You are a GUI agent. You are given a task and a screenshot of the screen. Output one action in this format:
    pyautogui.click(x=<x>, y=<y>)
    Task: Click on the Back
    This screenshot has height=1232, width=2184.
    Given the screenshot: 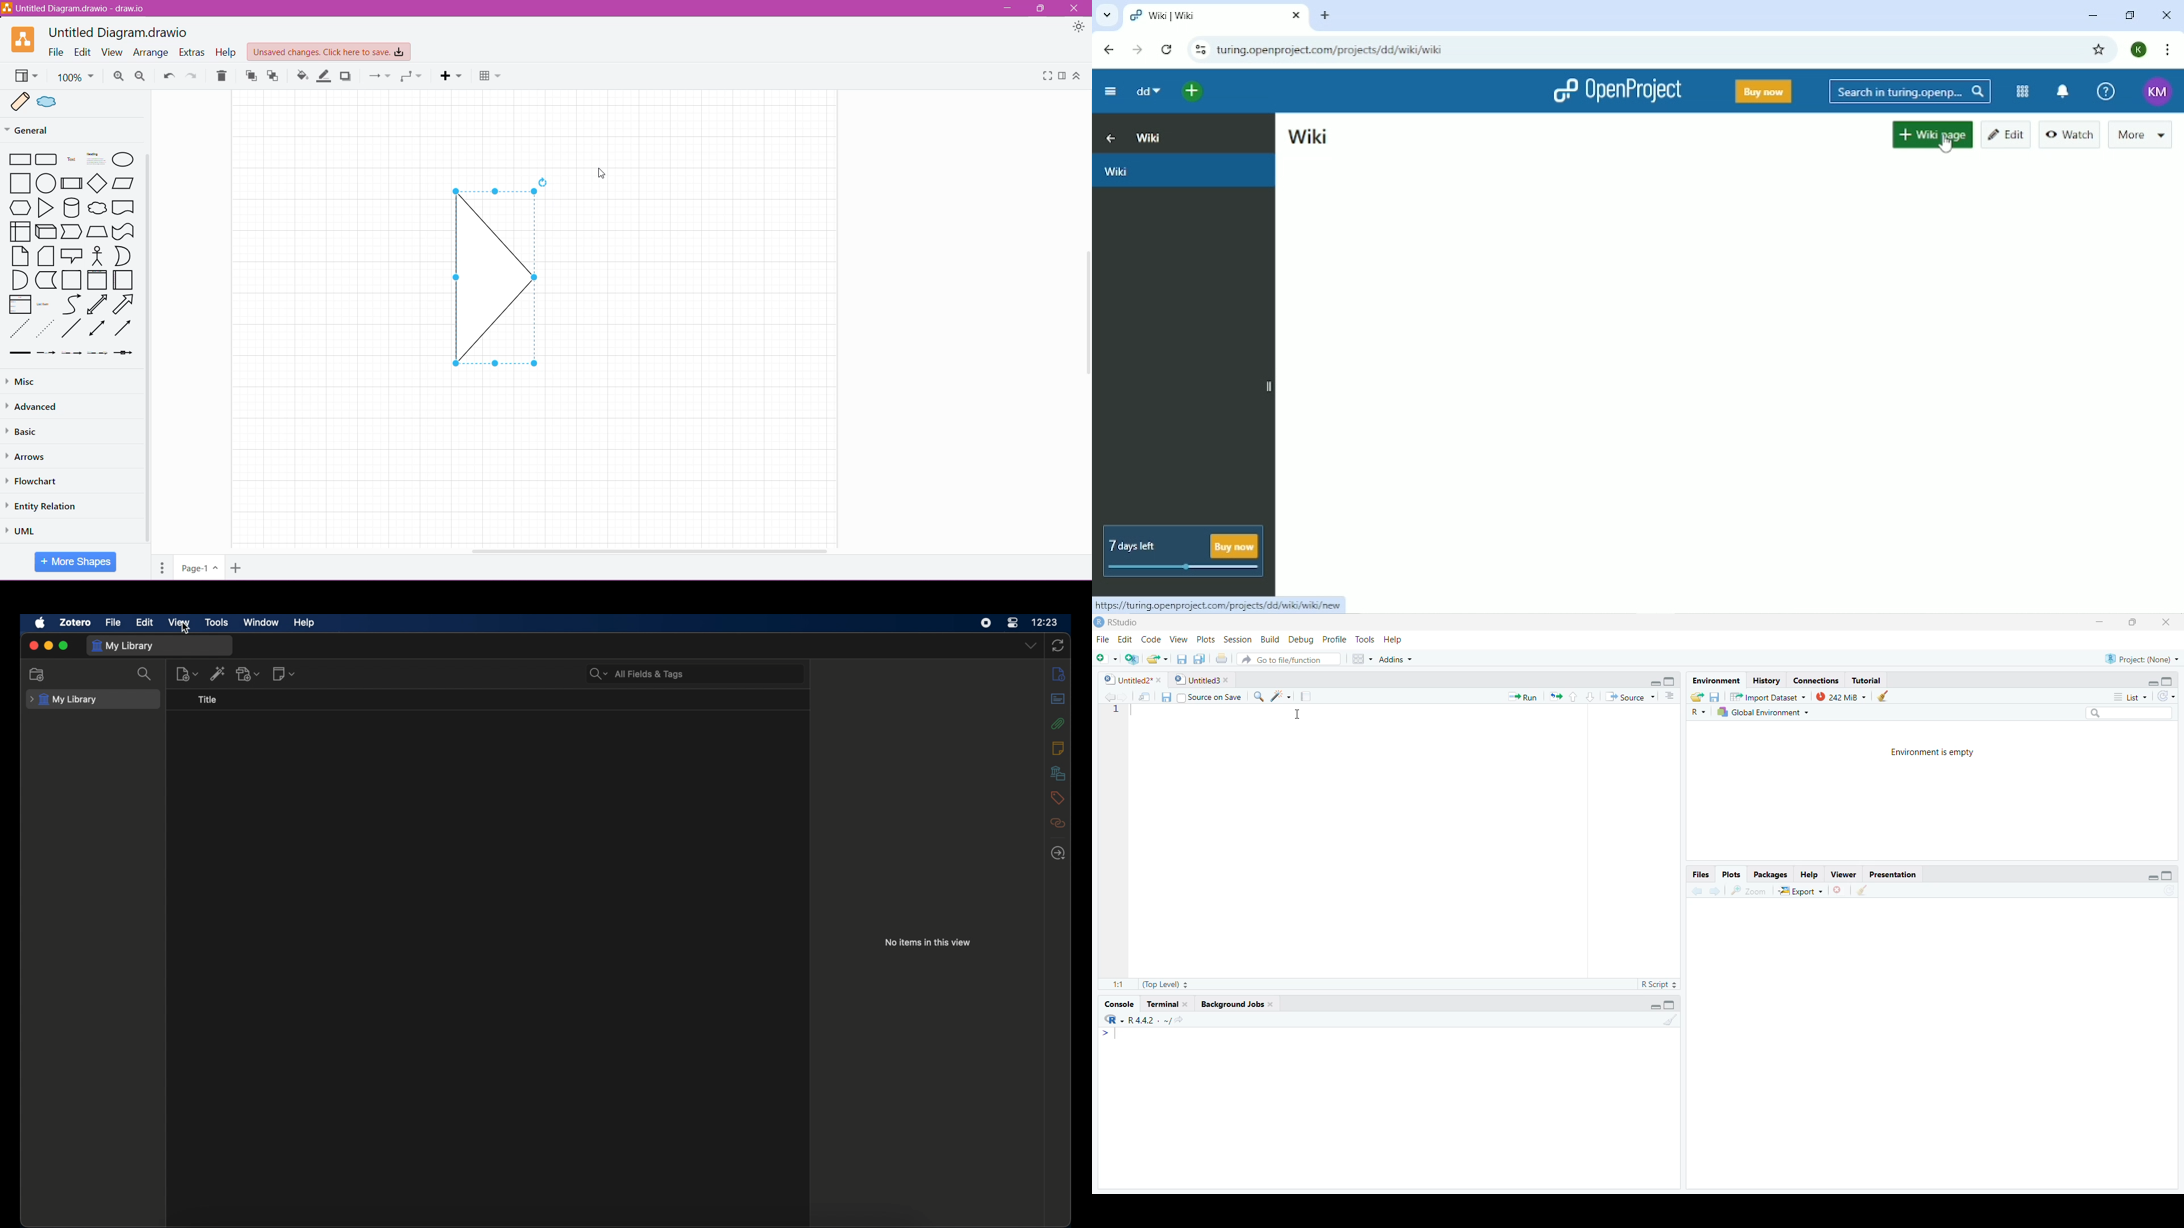 What is the action you would take?
    pyautogui.click(x=1107, y=49)
    